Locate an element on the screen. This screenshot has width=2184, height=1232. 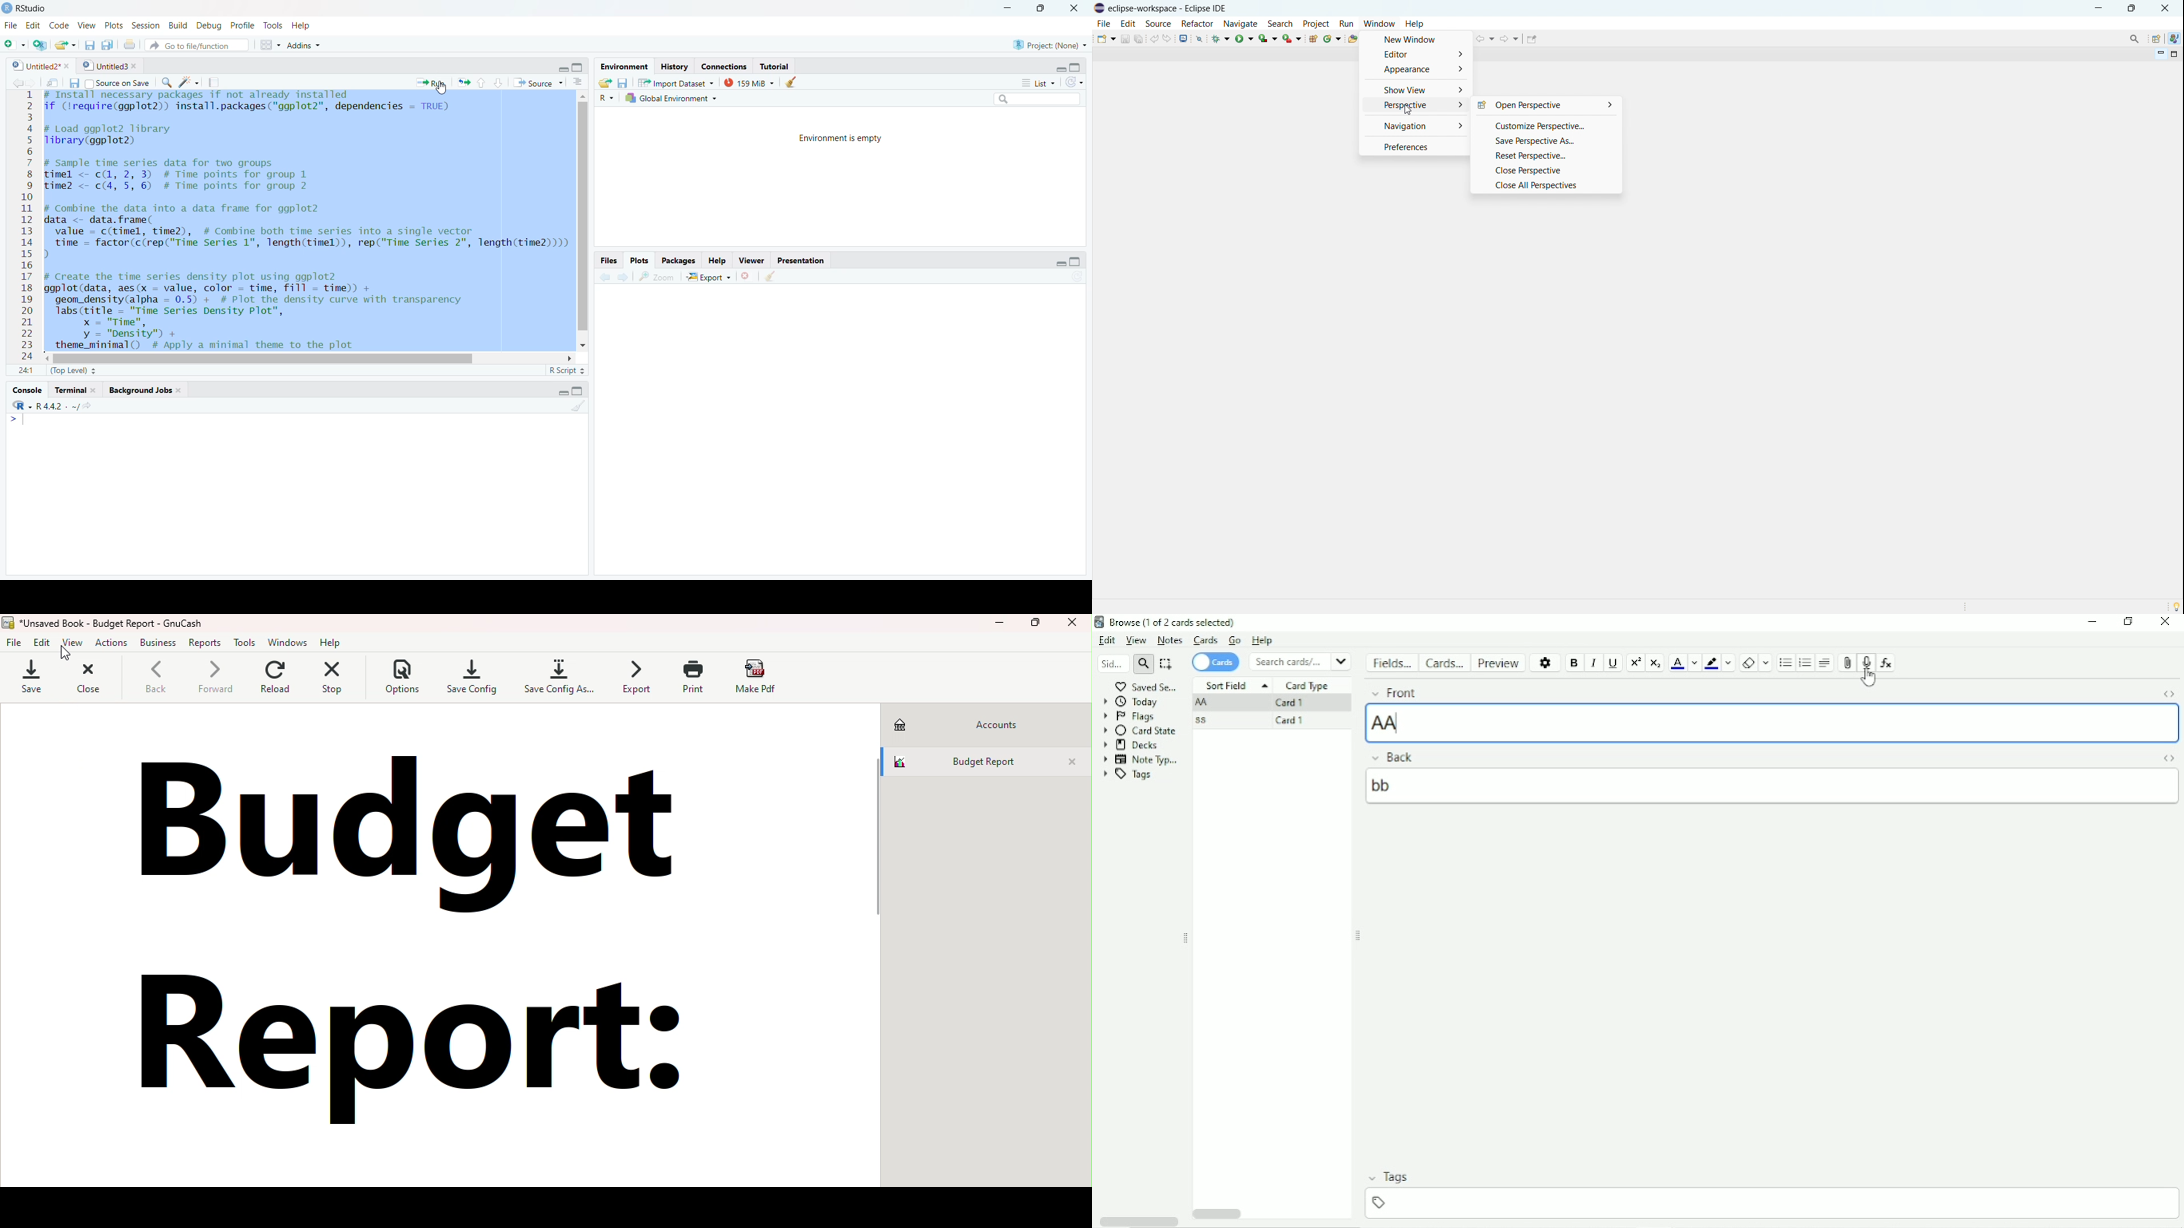
Maximize is located at coordinates (577, 391).